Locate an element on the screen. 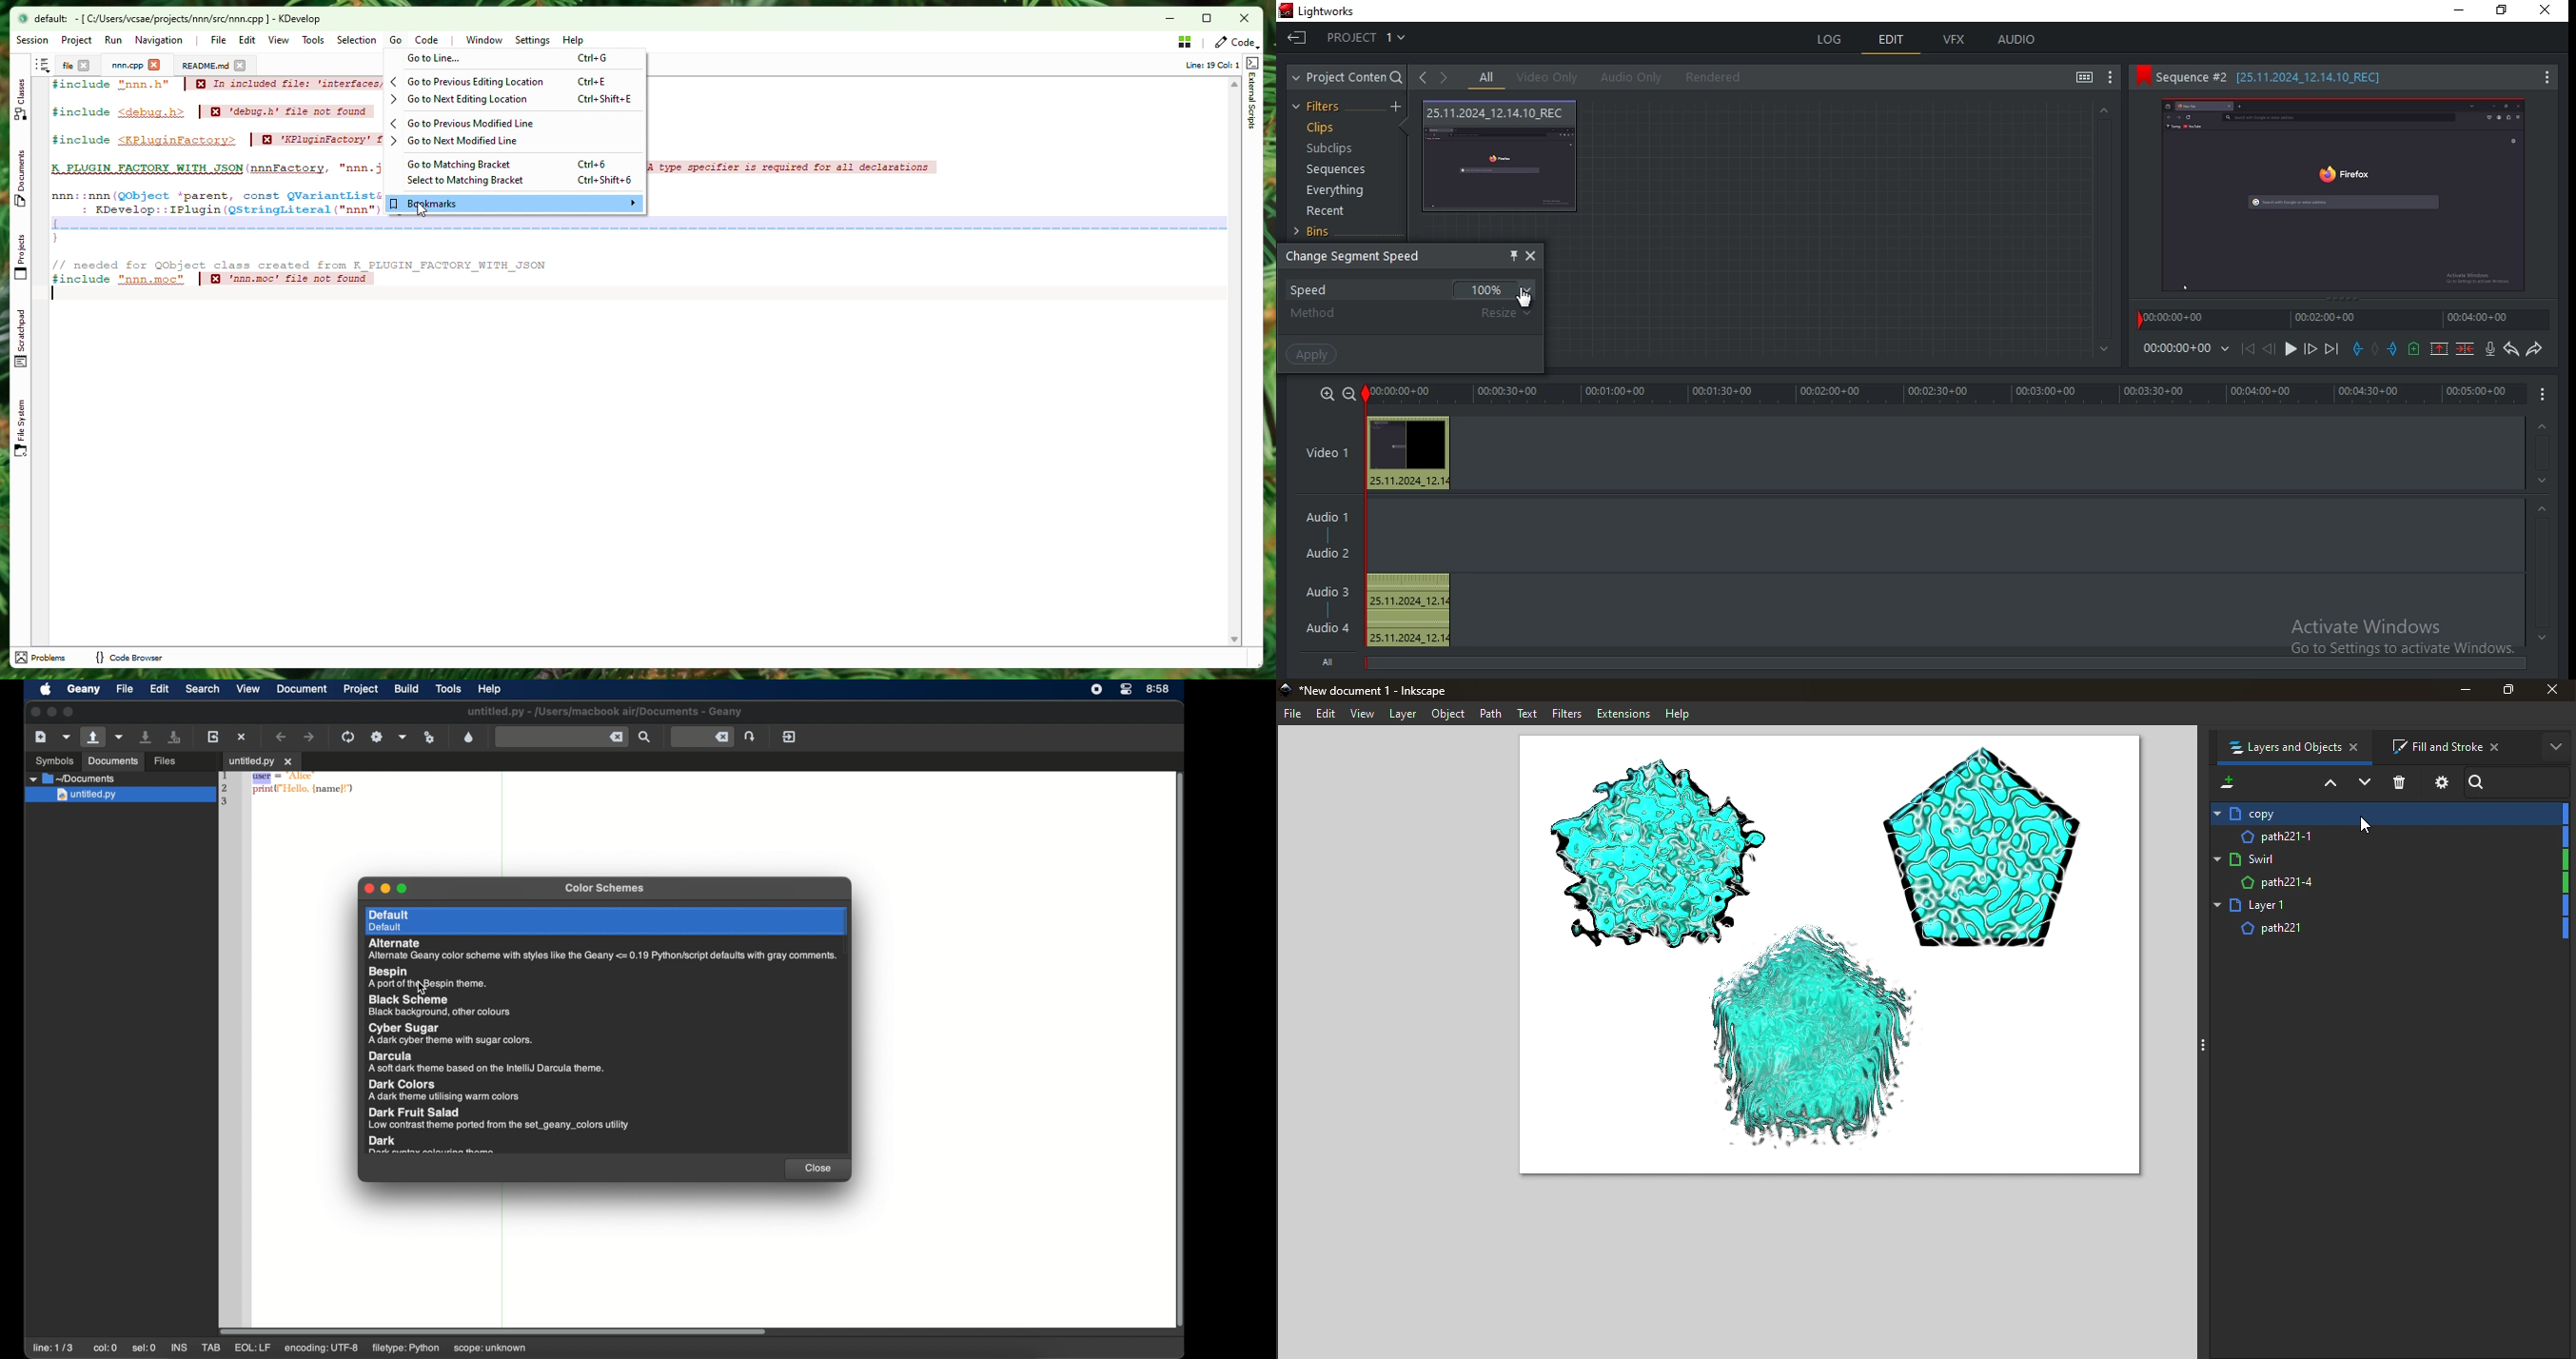  time is located at coordinates (2188, 351).